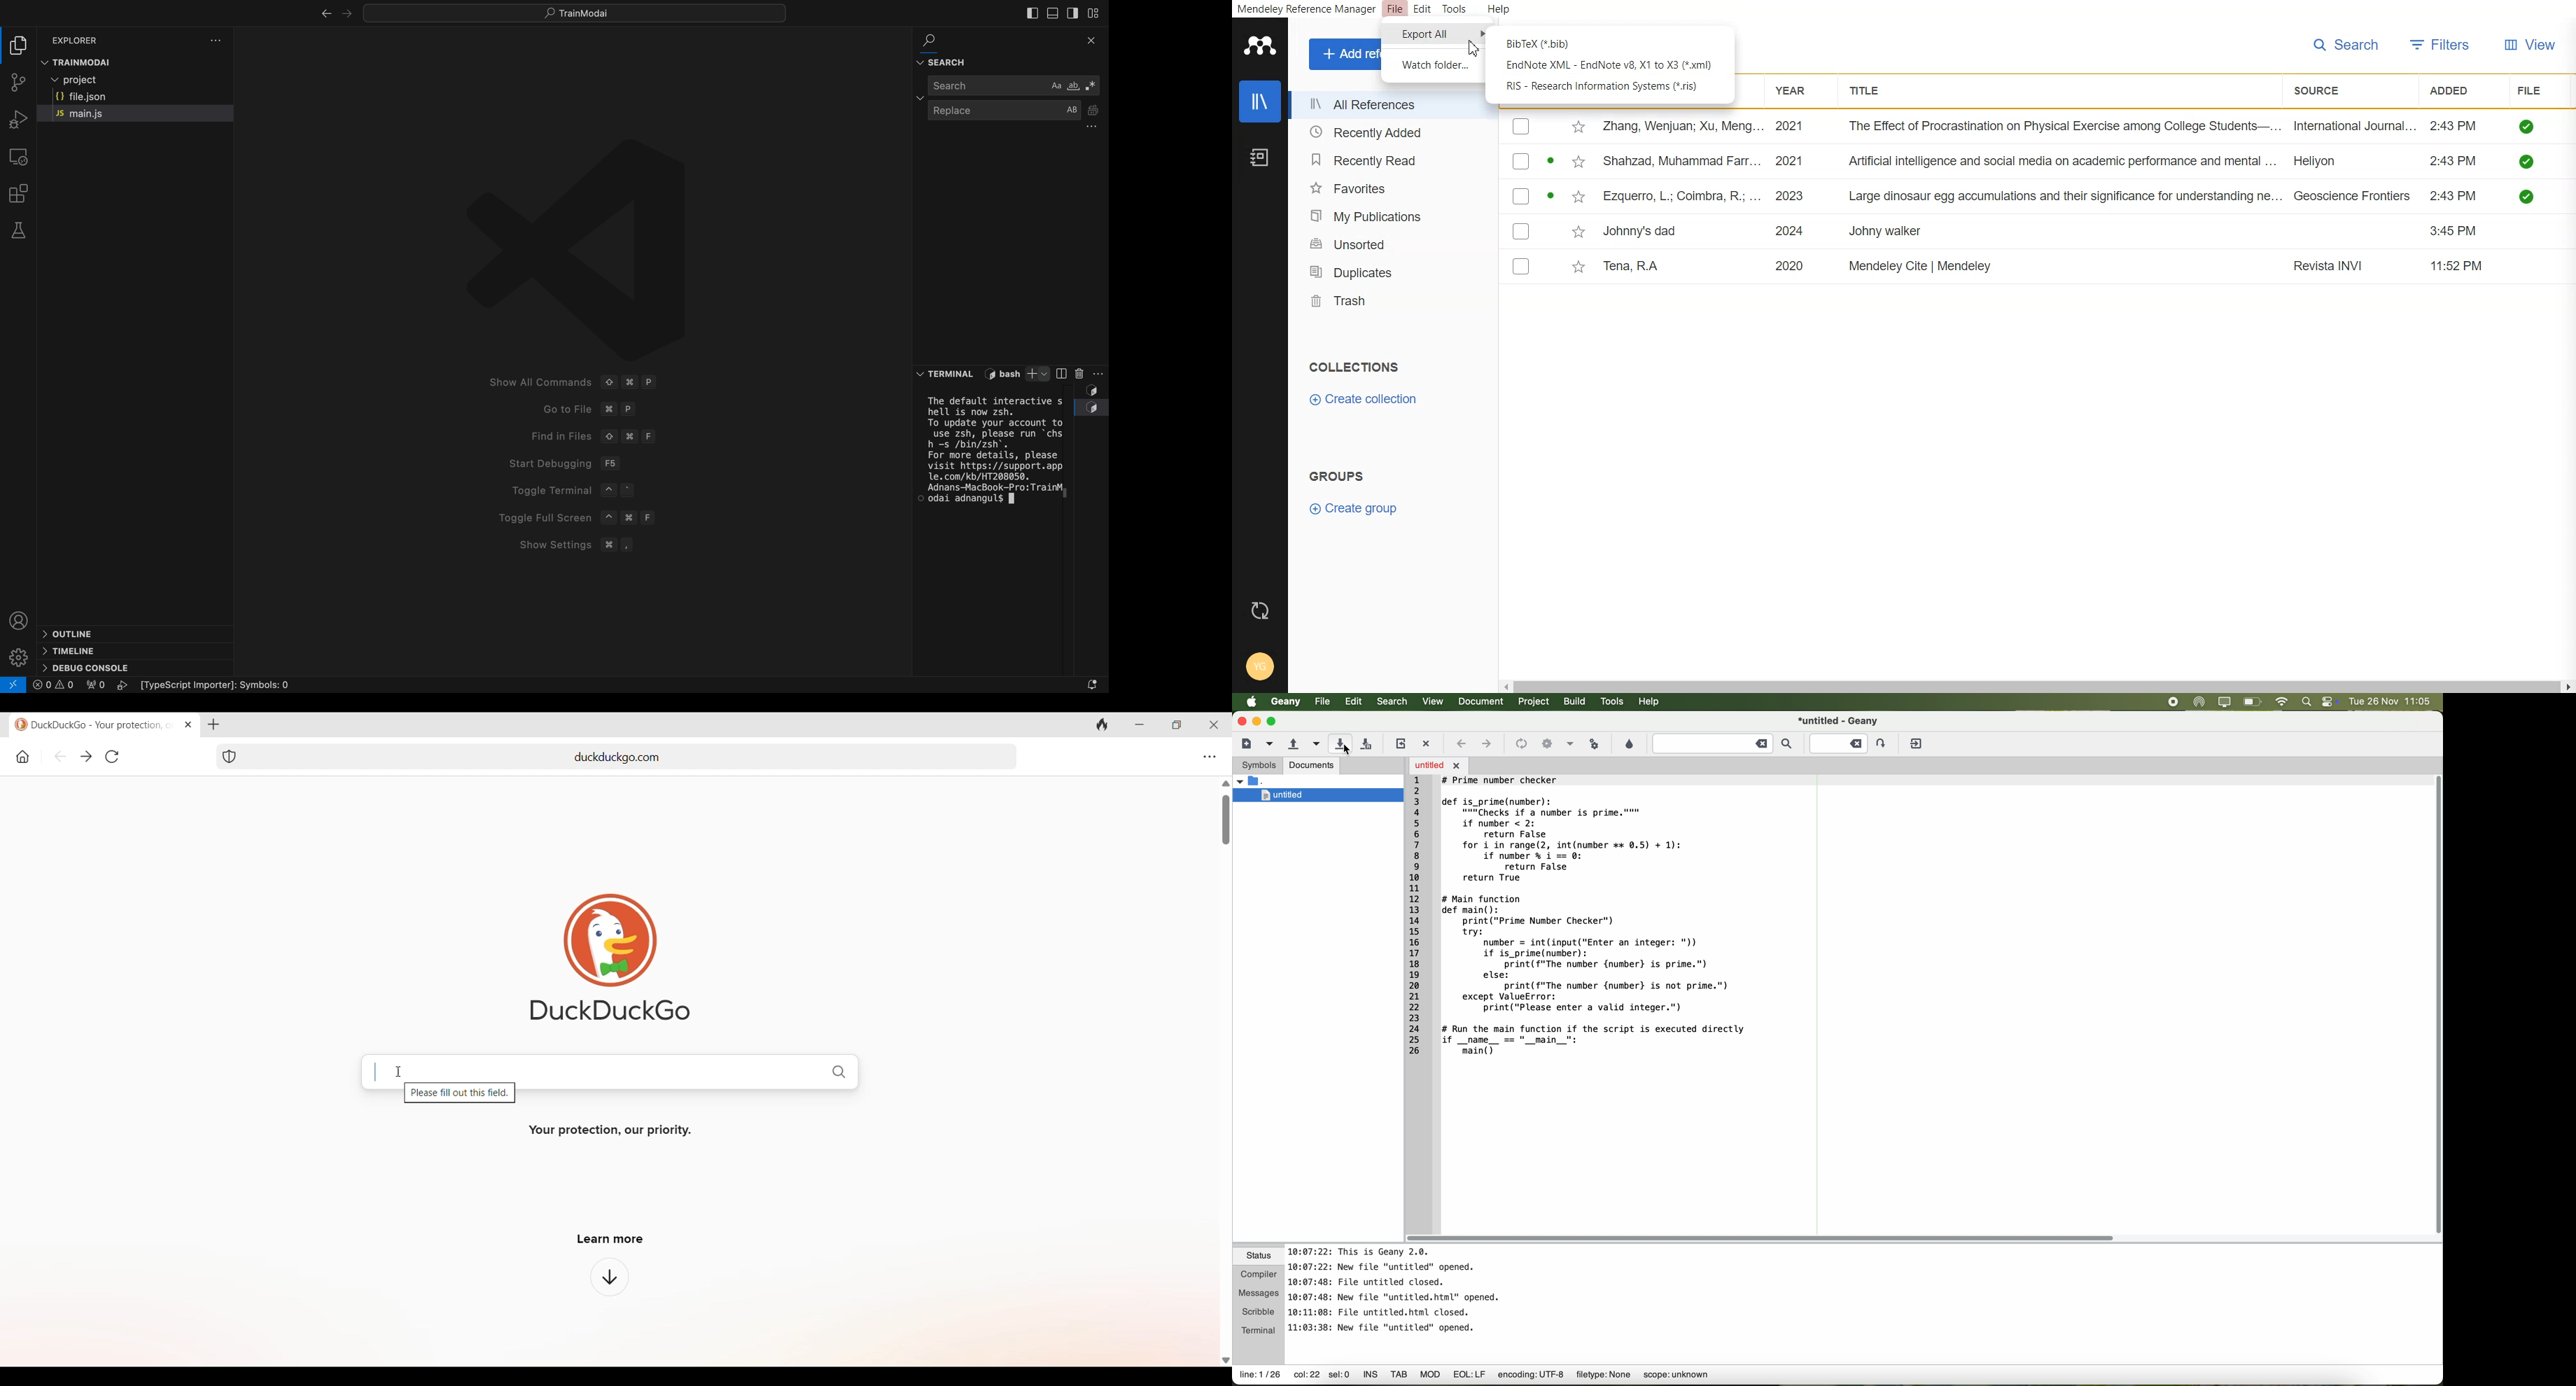 Image resolution: width=2576 pixels, height=1400 pixels. What do you see at coordinates (1390, 300) in the screenshot?
I see `Trash` at bounding box center [1390, 300].